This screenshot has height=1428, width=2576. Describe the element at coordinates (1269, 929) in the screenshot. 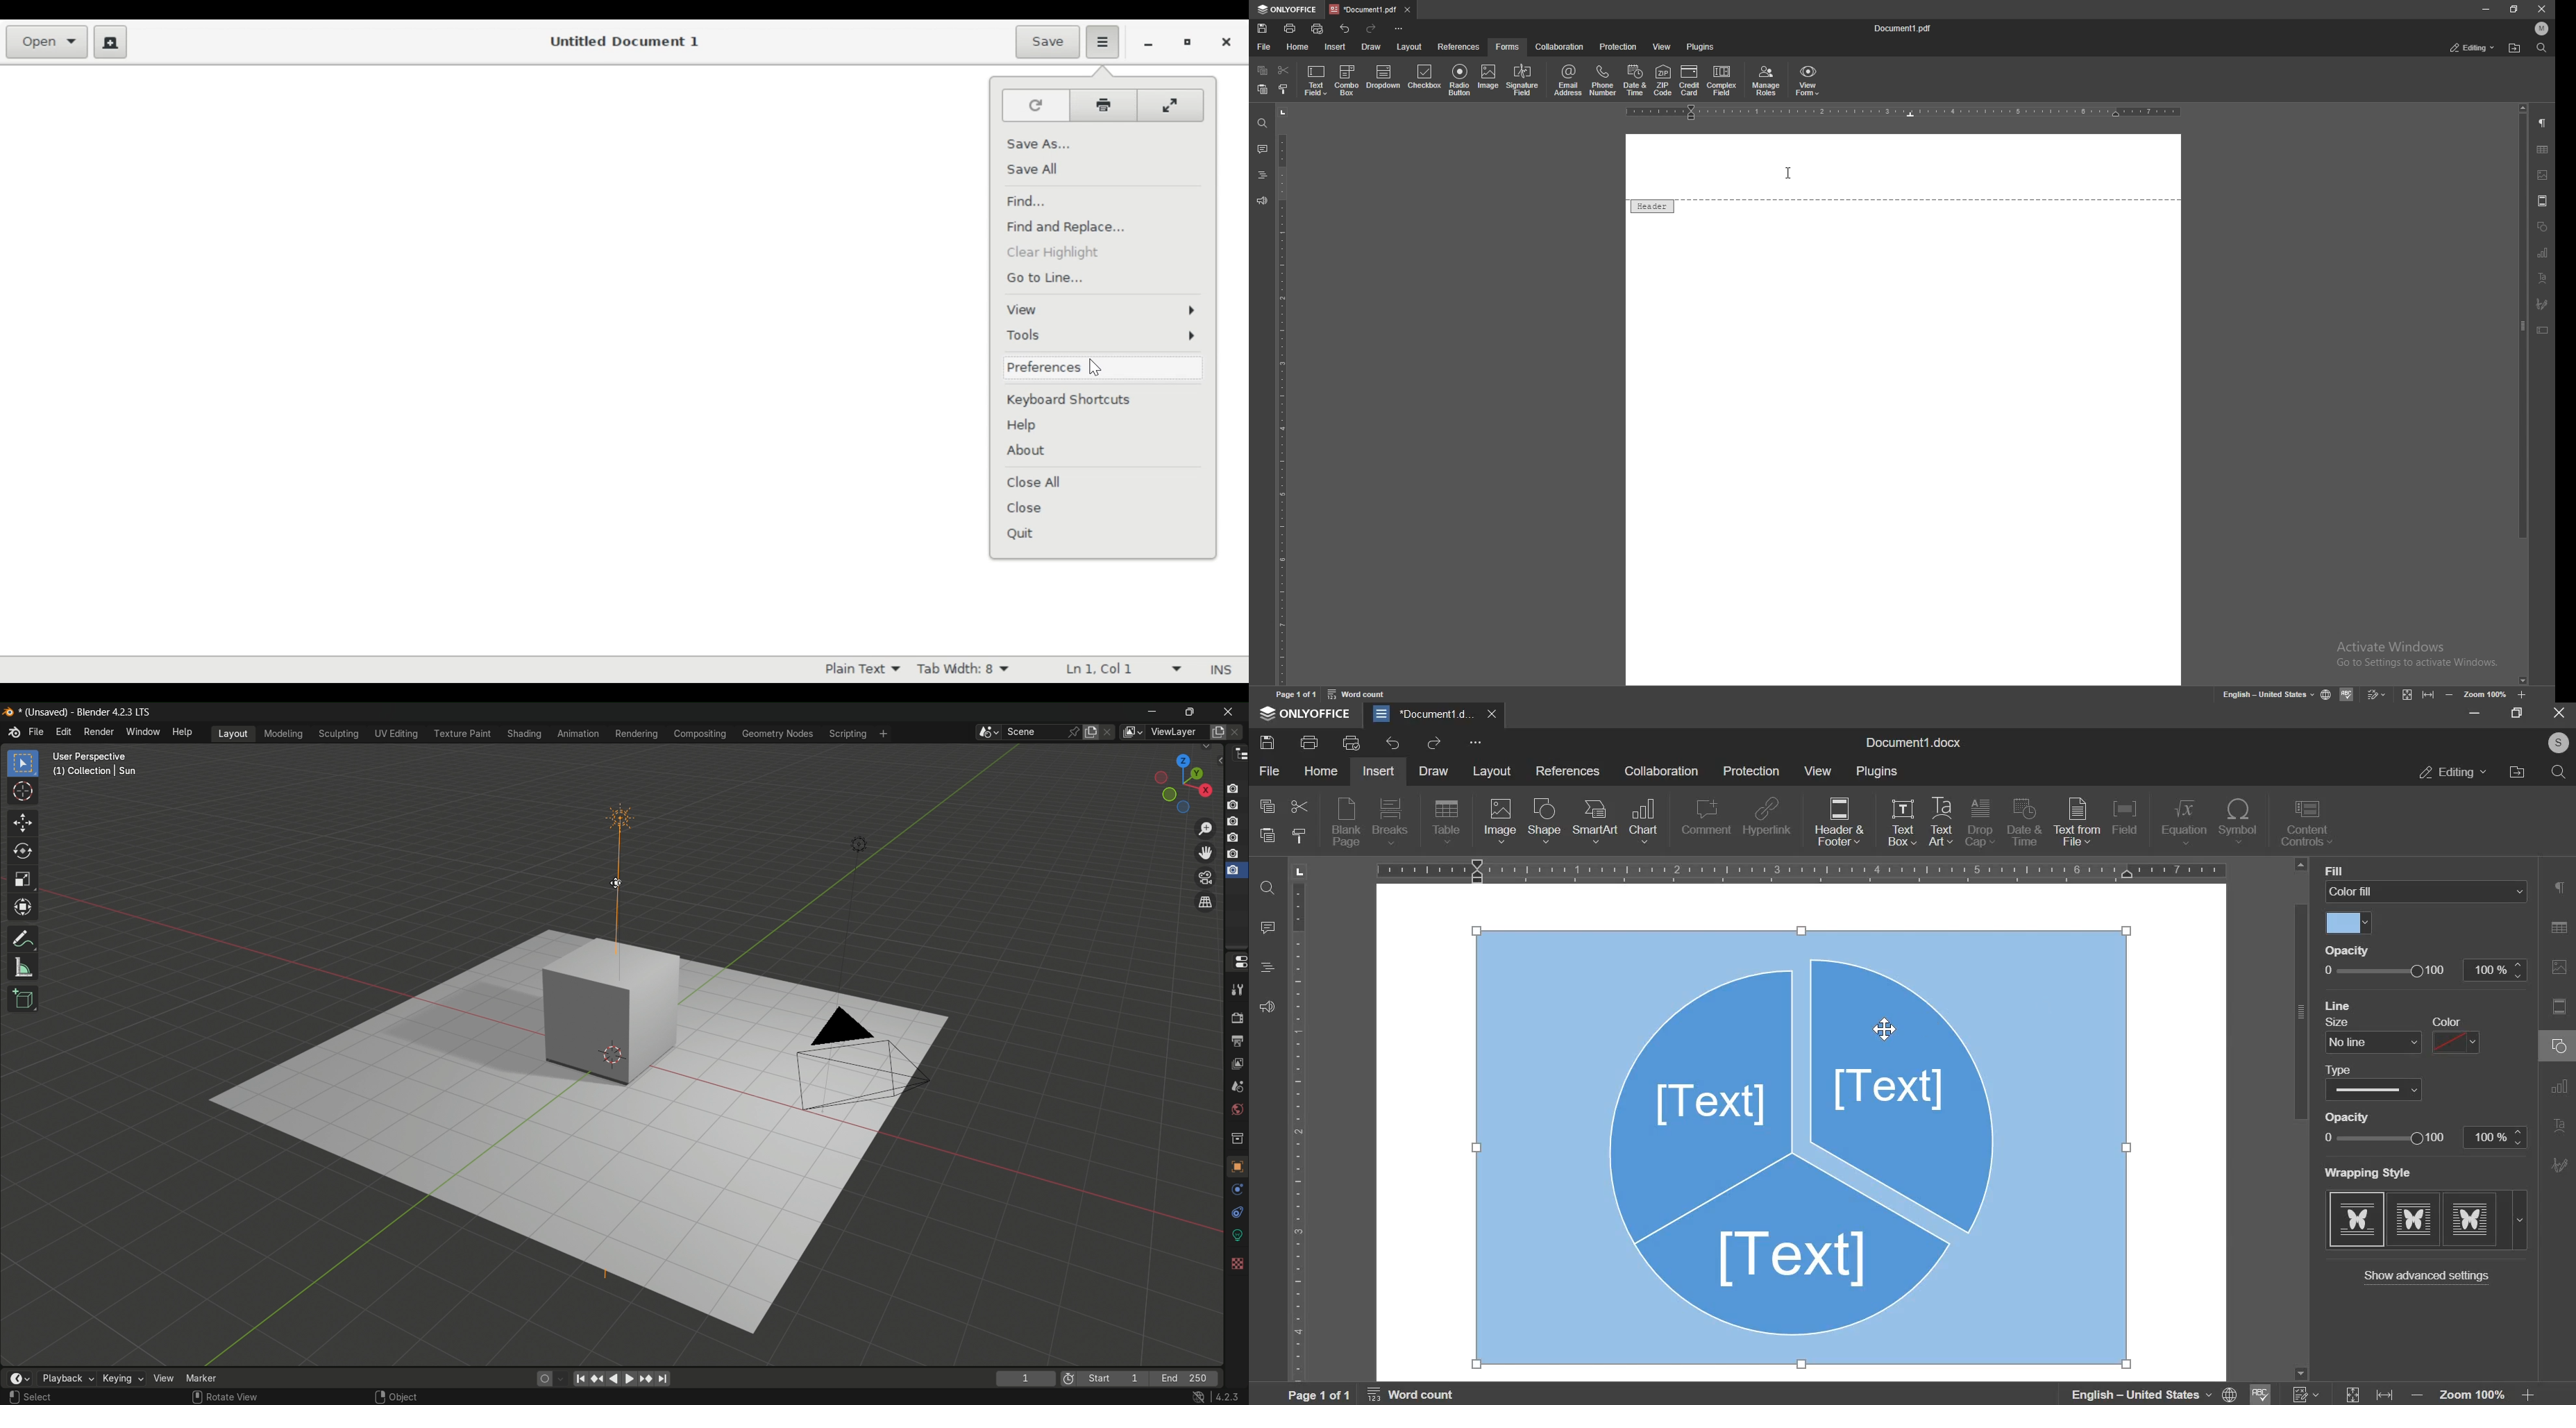

I see `comment panel` at that location.